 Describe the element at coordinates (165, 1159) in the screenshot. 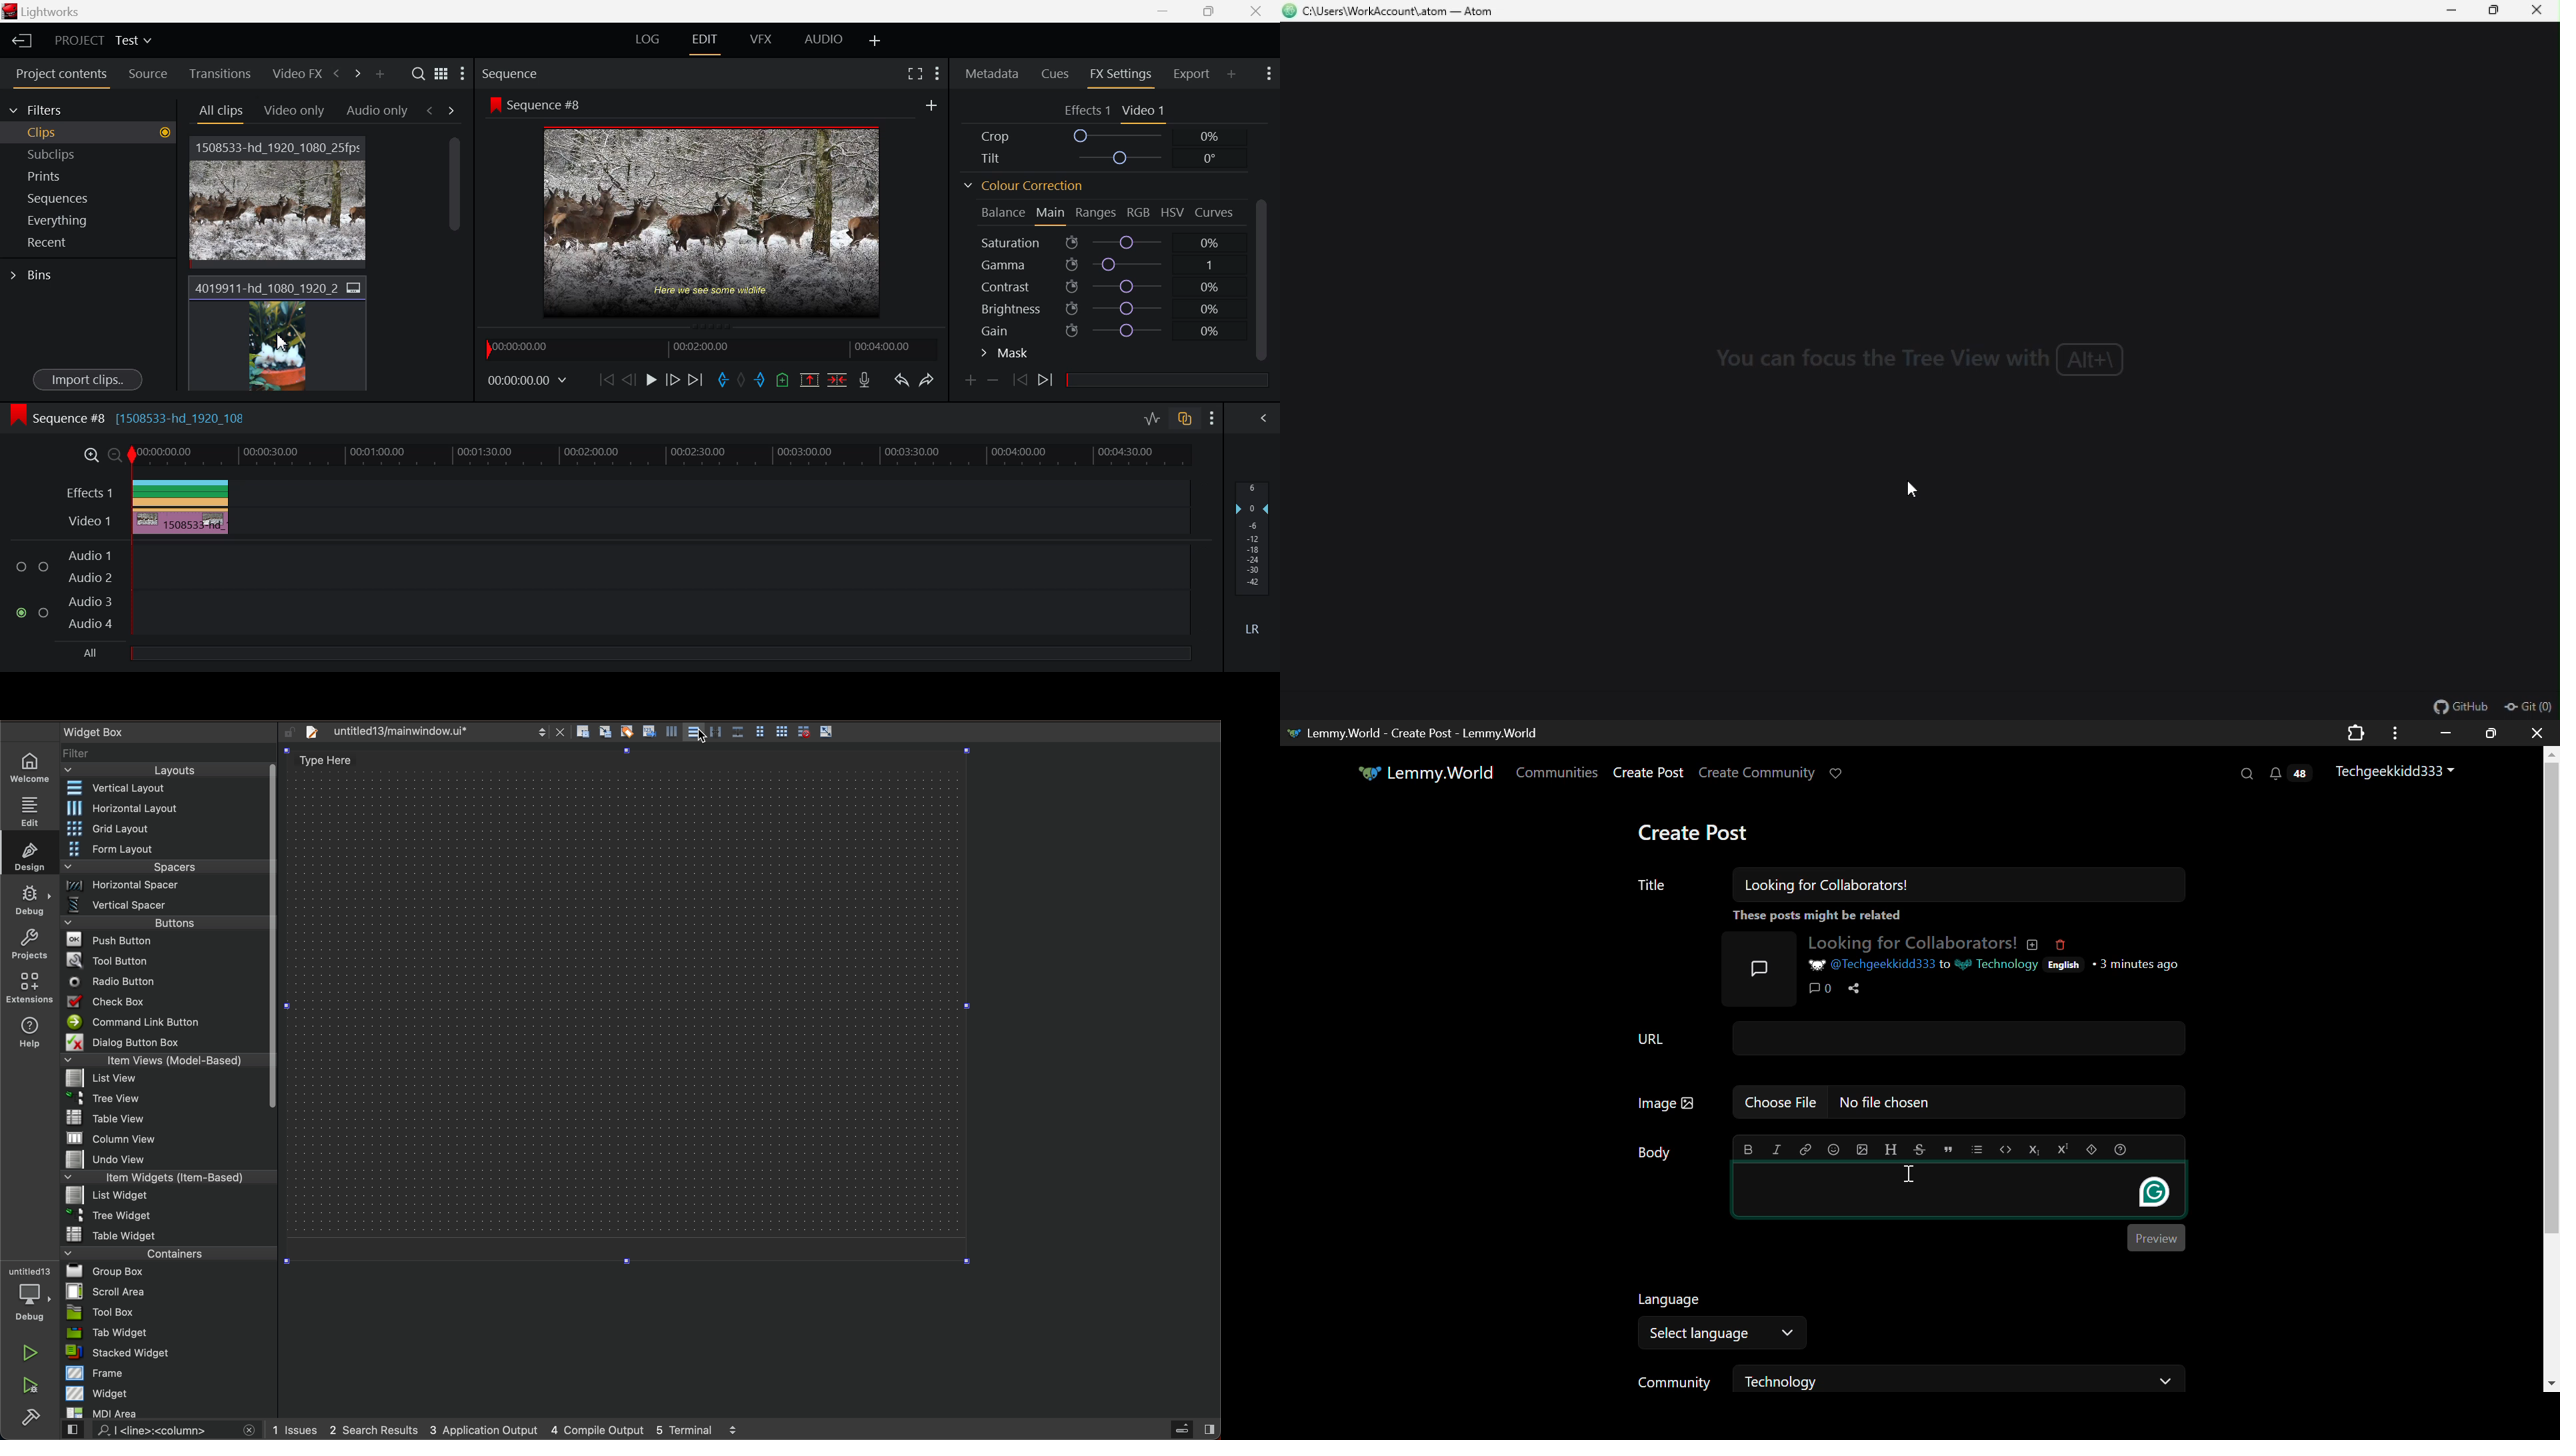

I see `undo view` at that location.